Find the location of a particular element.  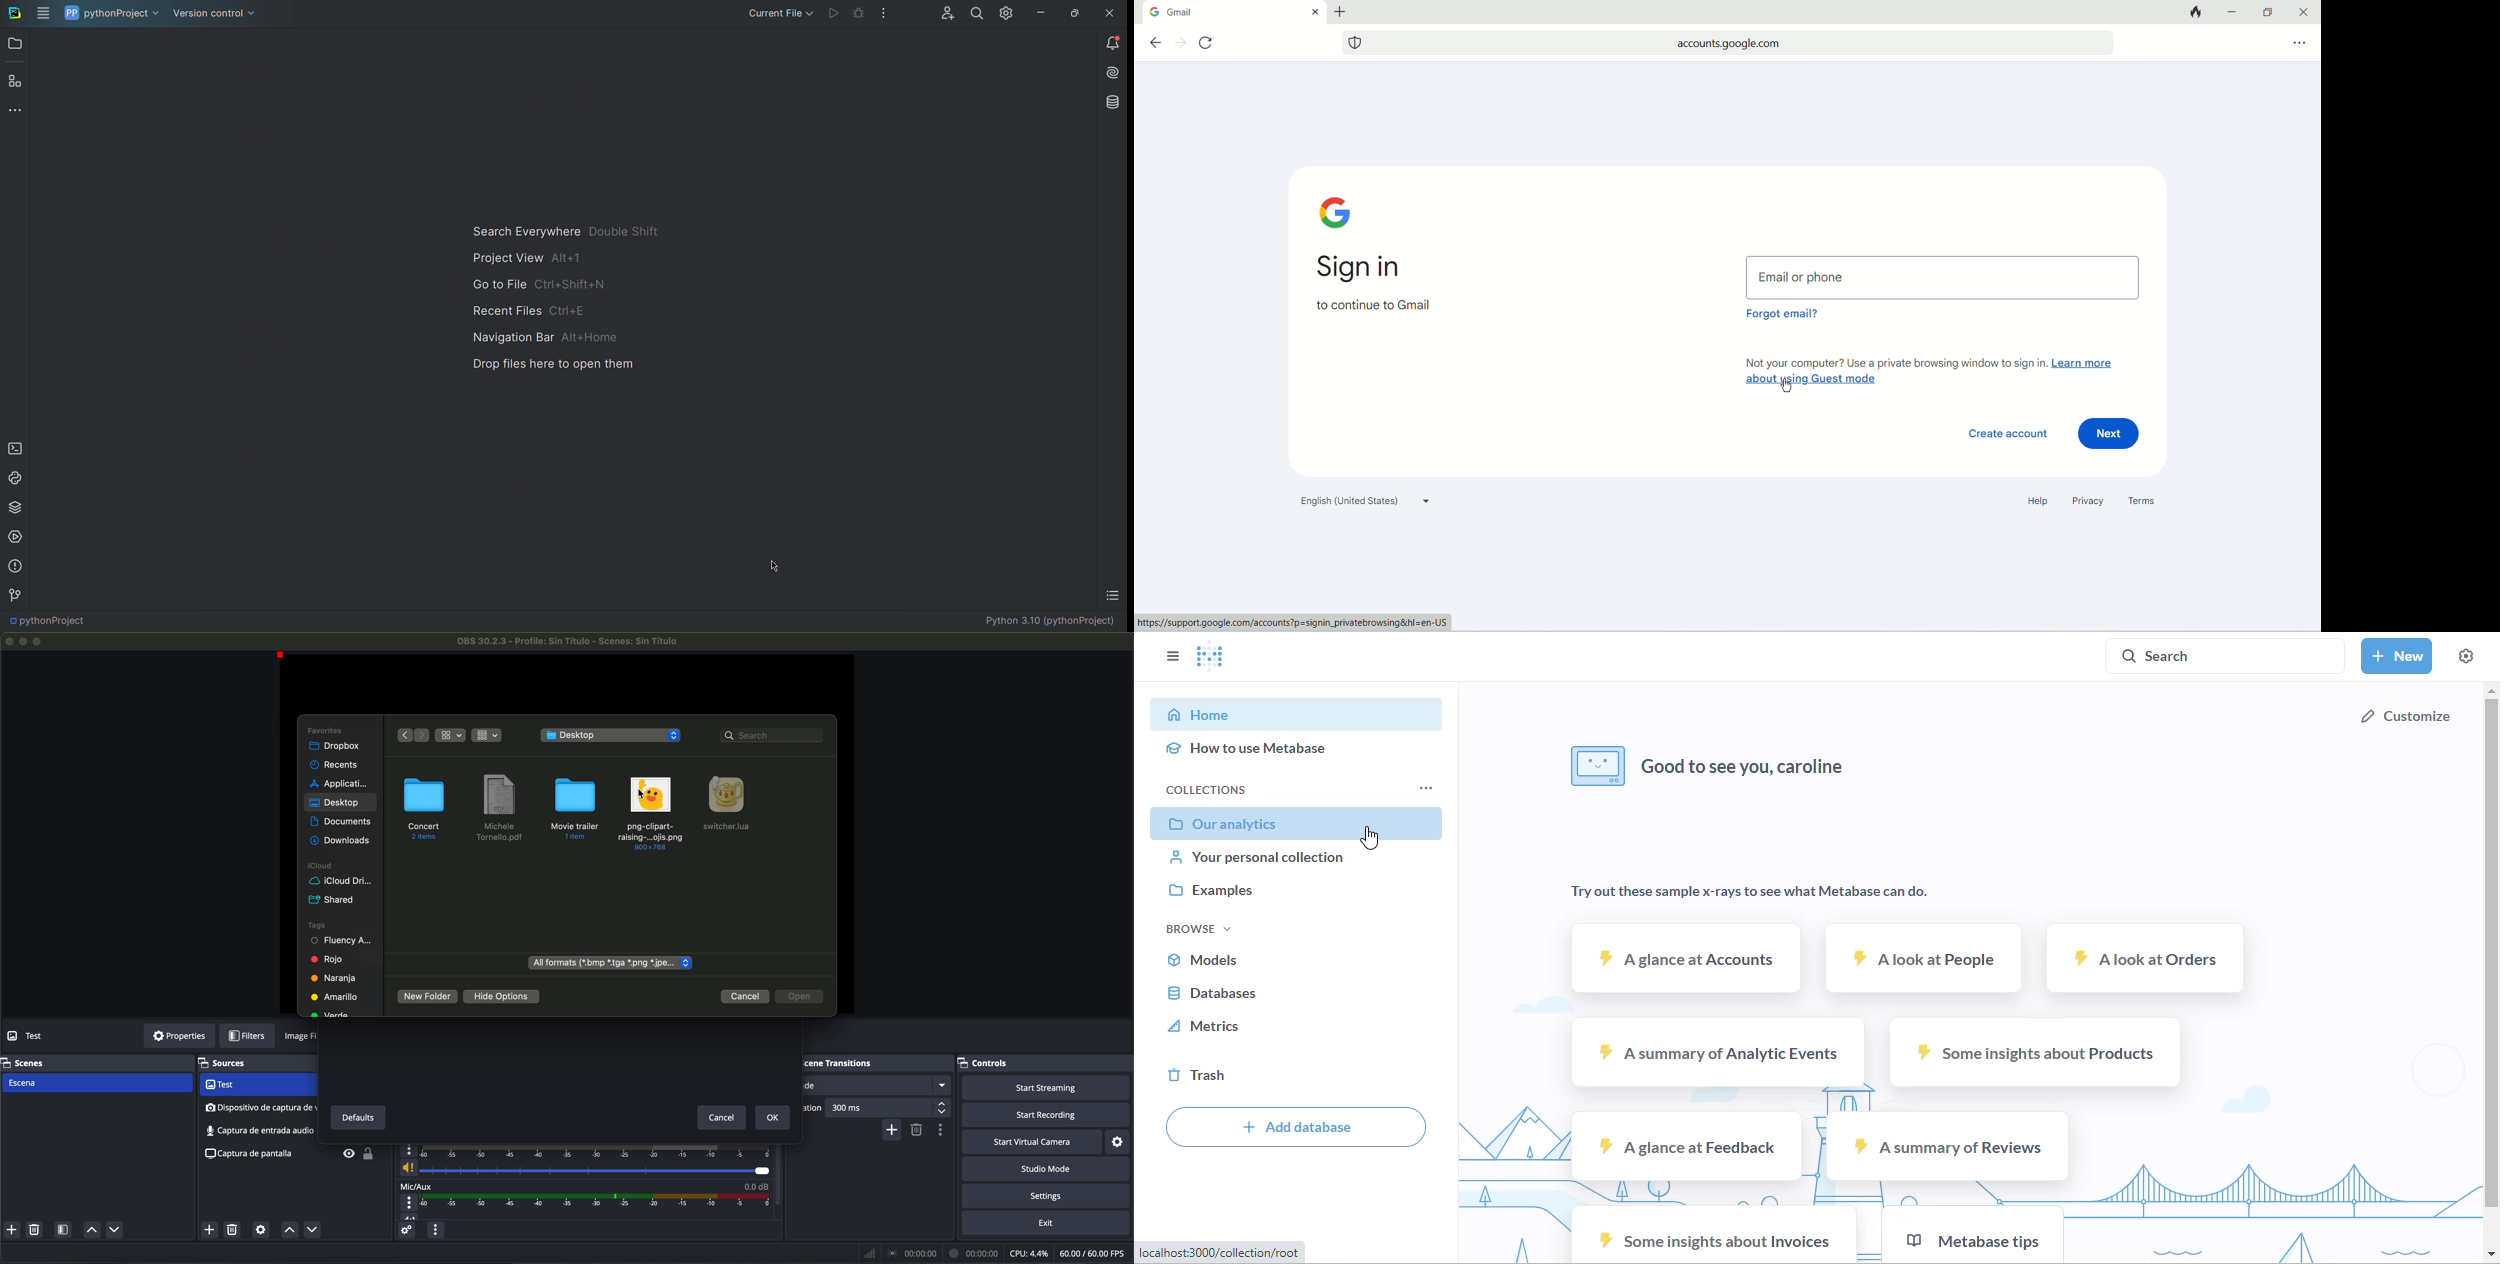

sources is located at coordinates (233, 1063).